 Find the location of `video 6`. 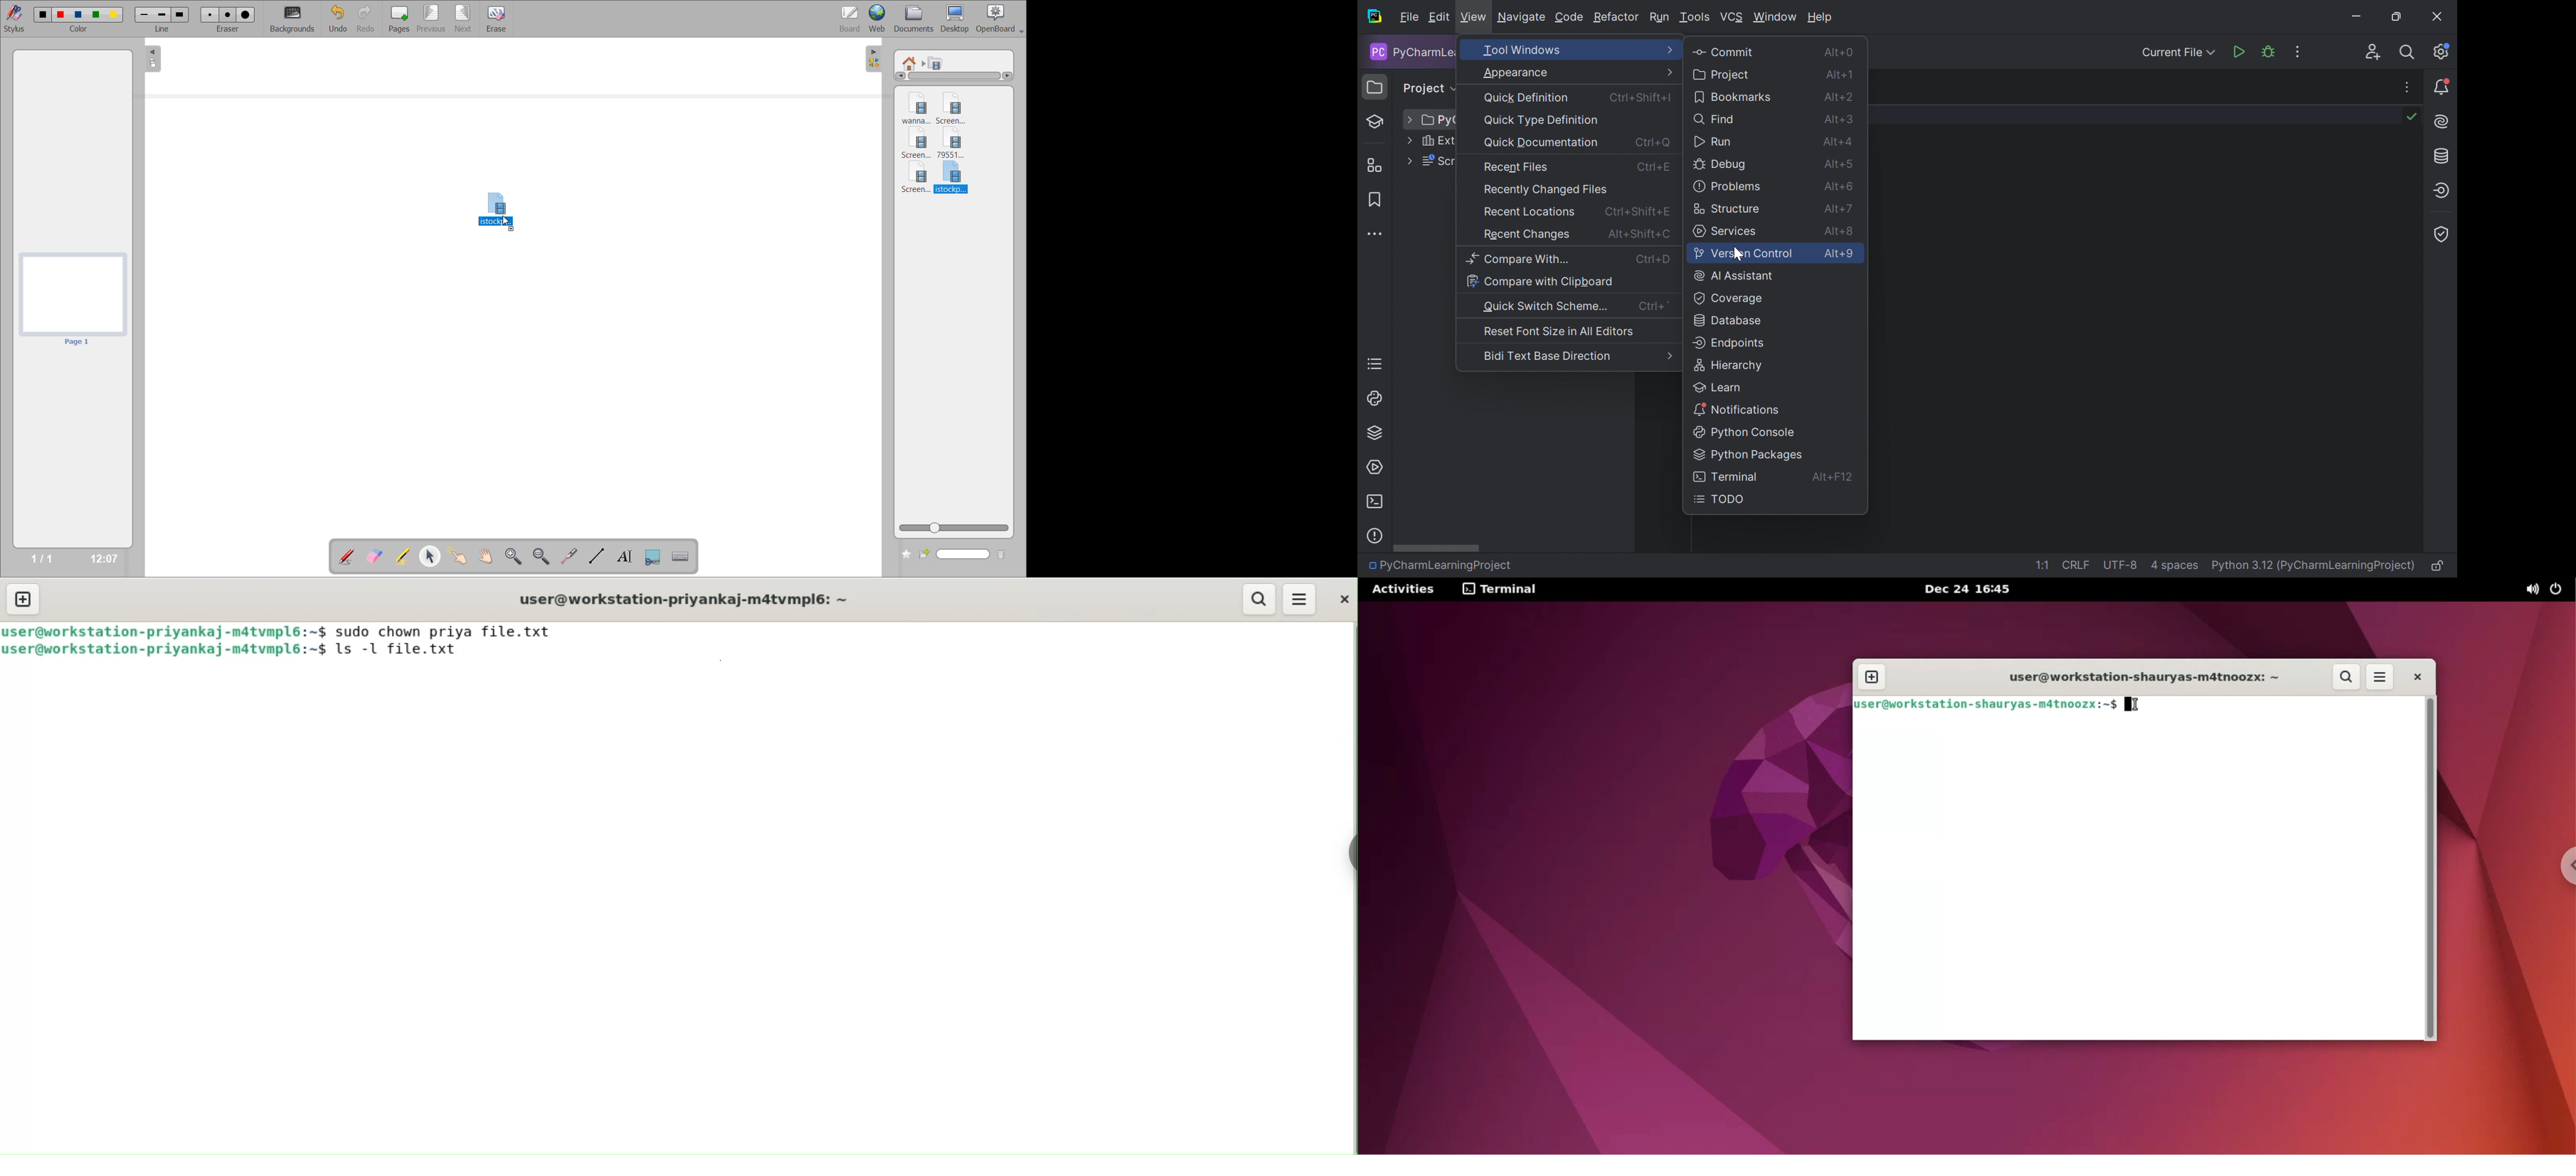

video 6 is located at coordinates (953, 178).